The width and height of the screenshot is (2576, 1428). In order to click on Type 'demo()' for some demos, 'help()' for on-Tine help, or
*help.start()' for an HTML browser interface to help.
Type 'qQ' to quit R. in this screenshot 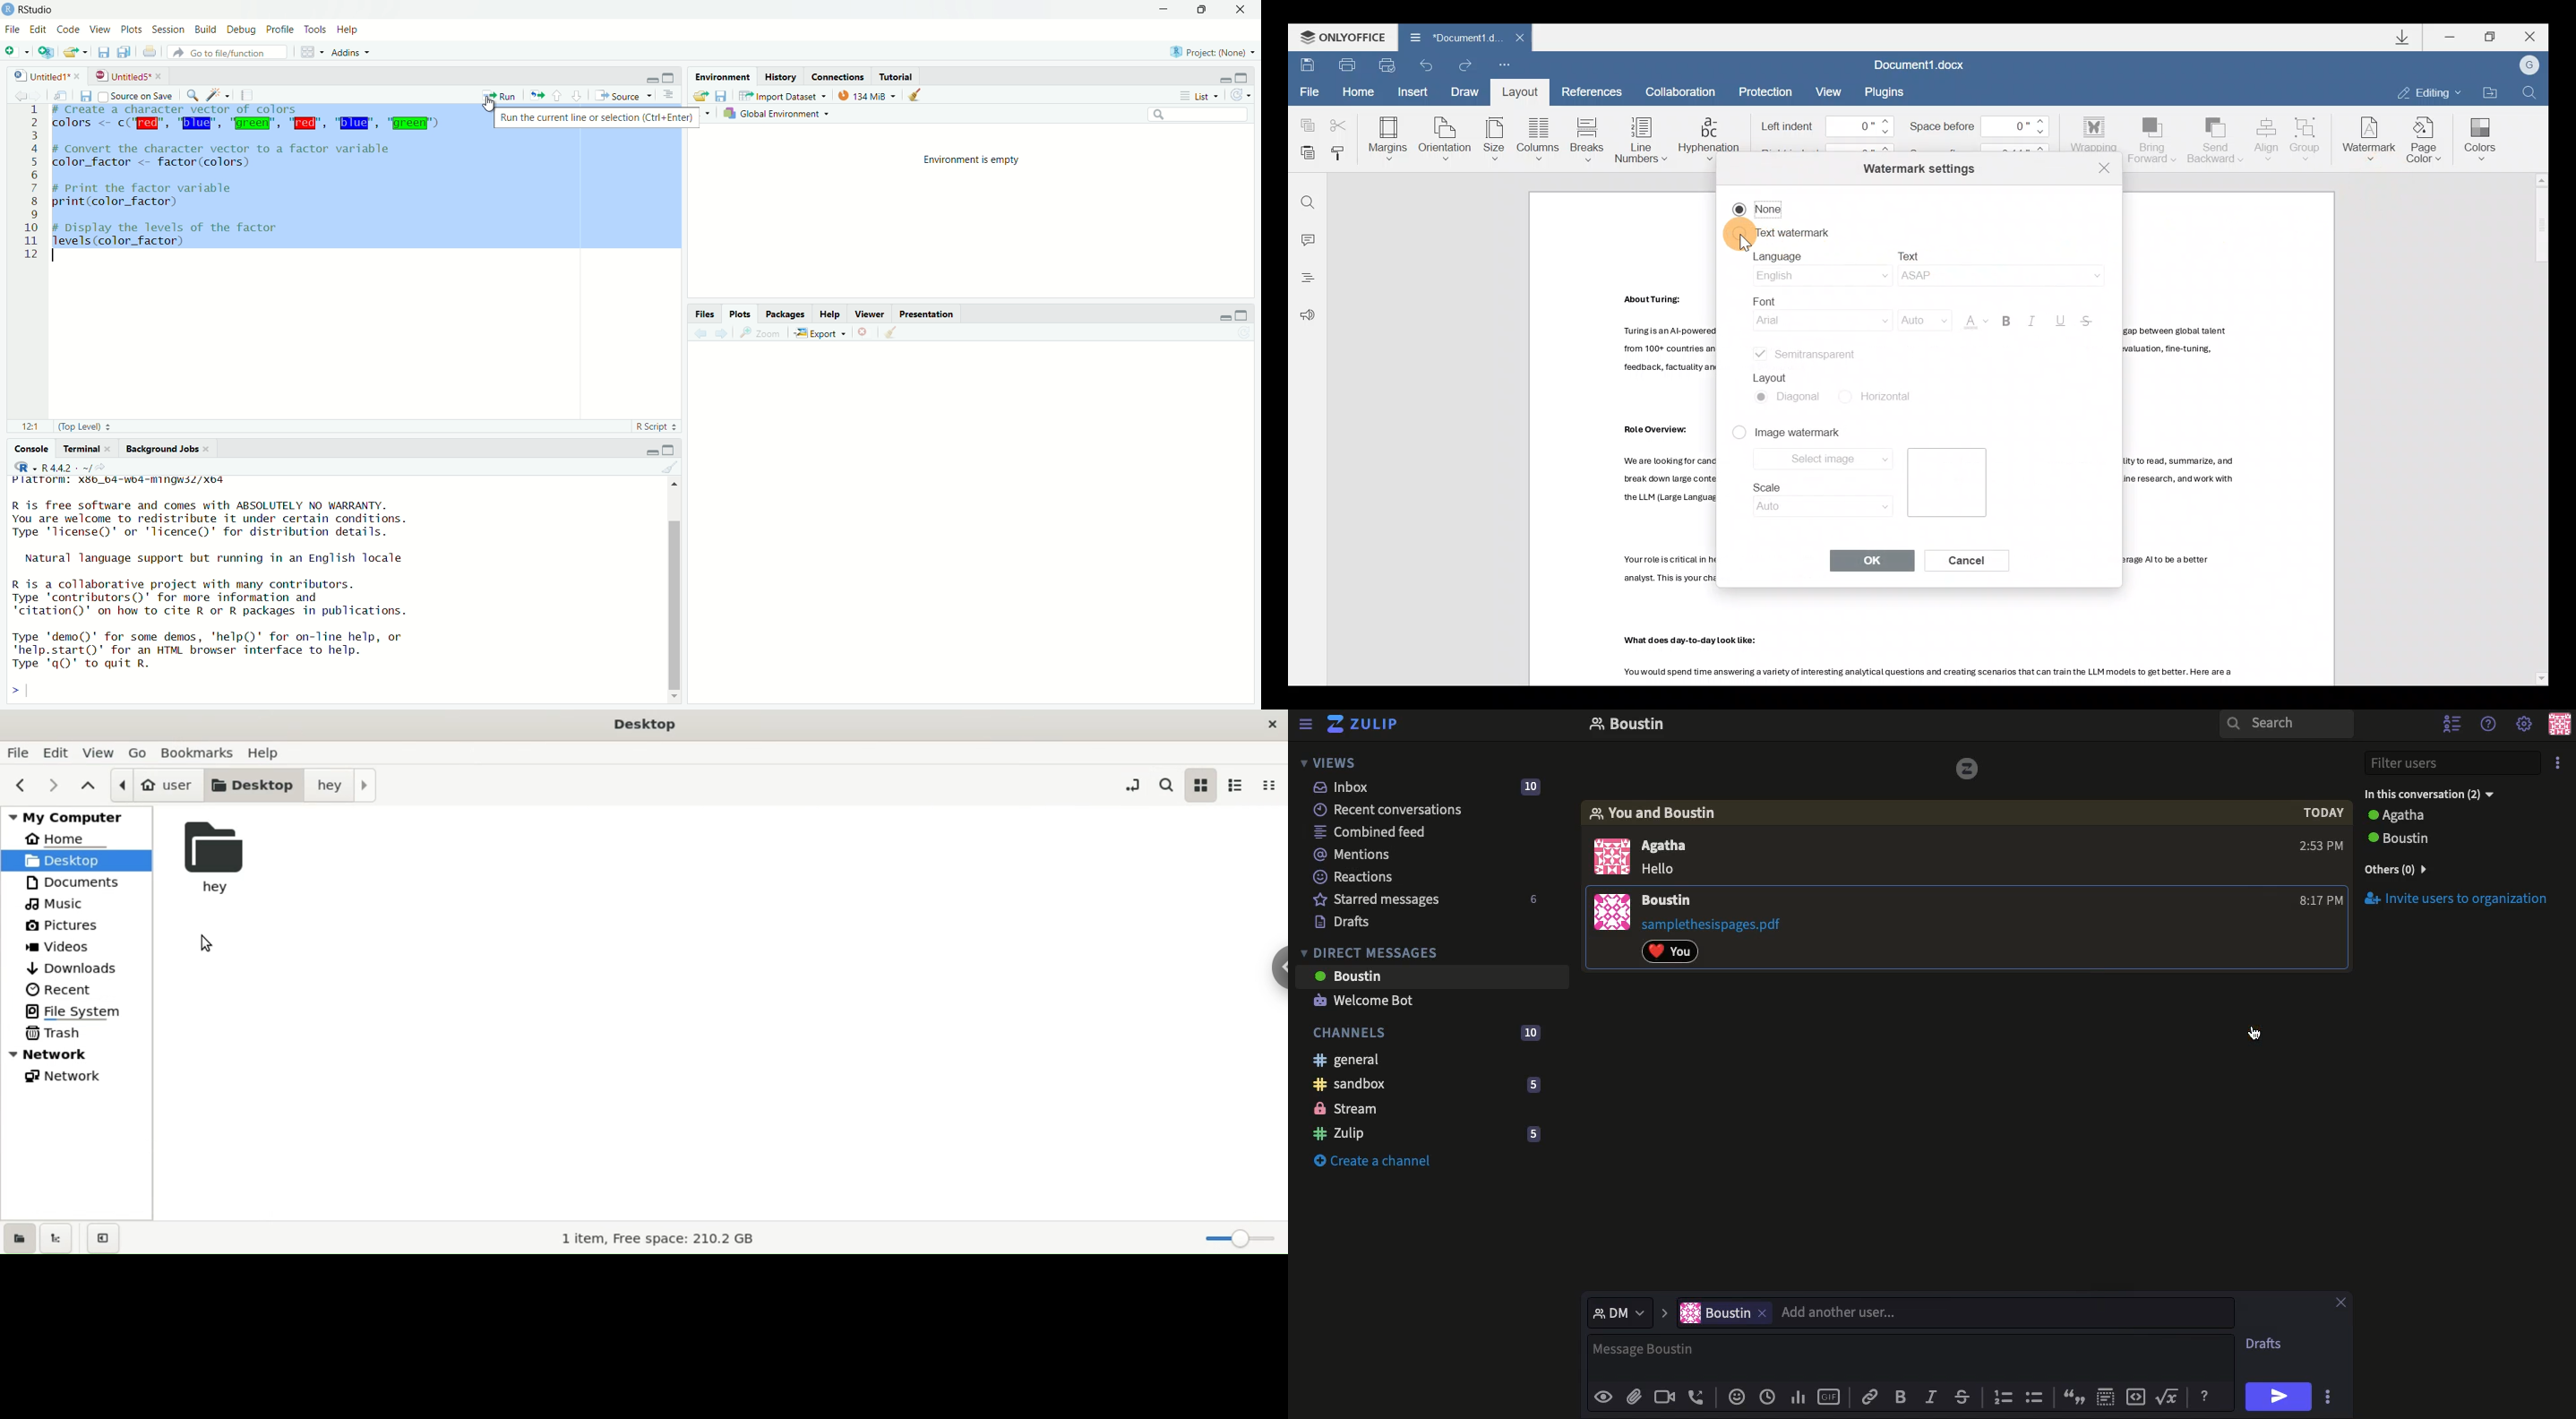, I will do `click(238, 648)`.